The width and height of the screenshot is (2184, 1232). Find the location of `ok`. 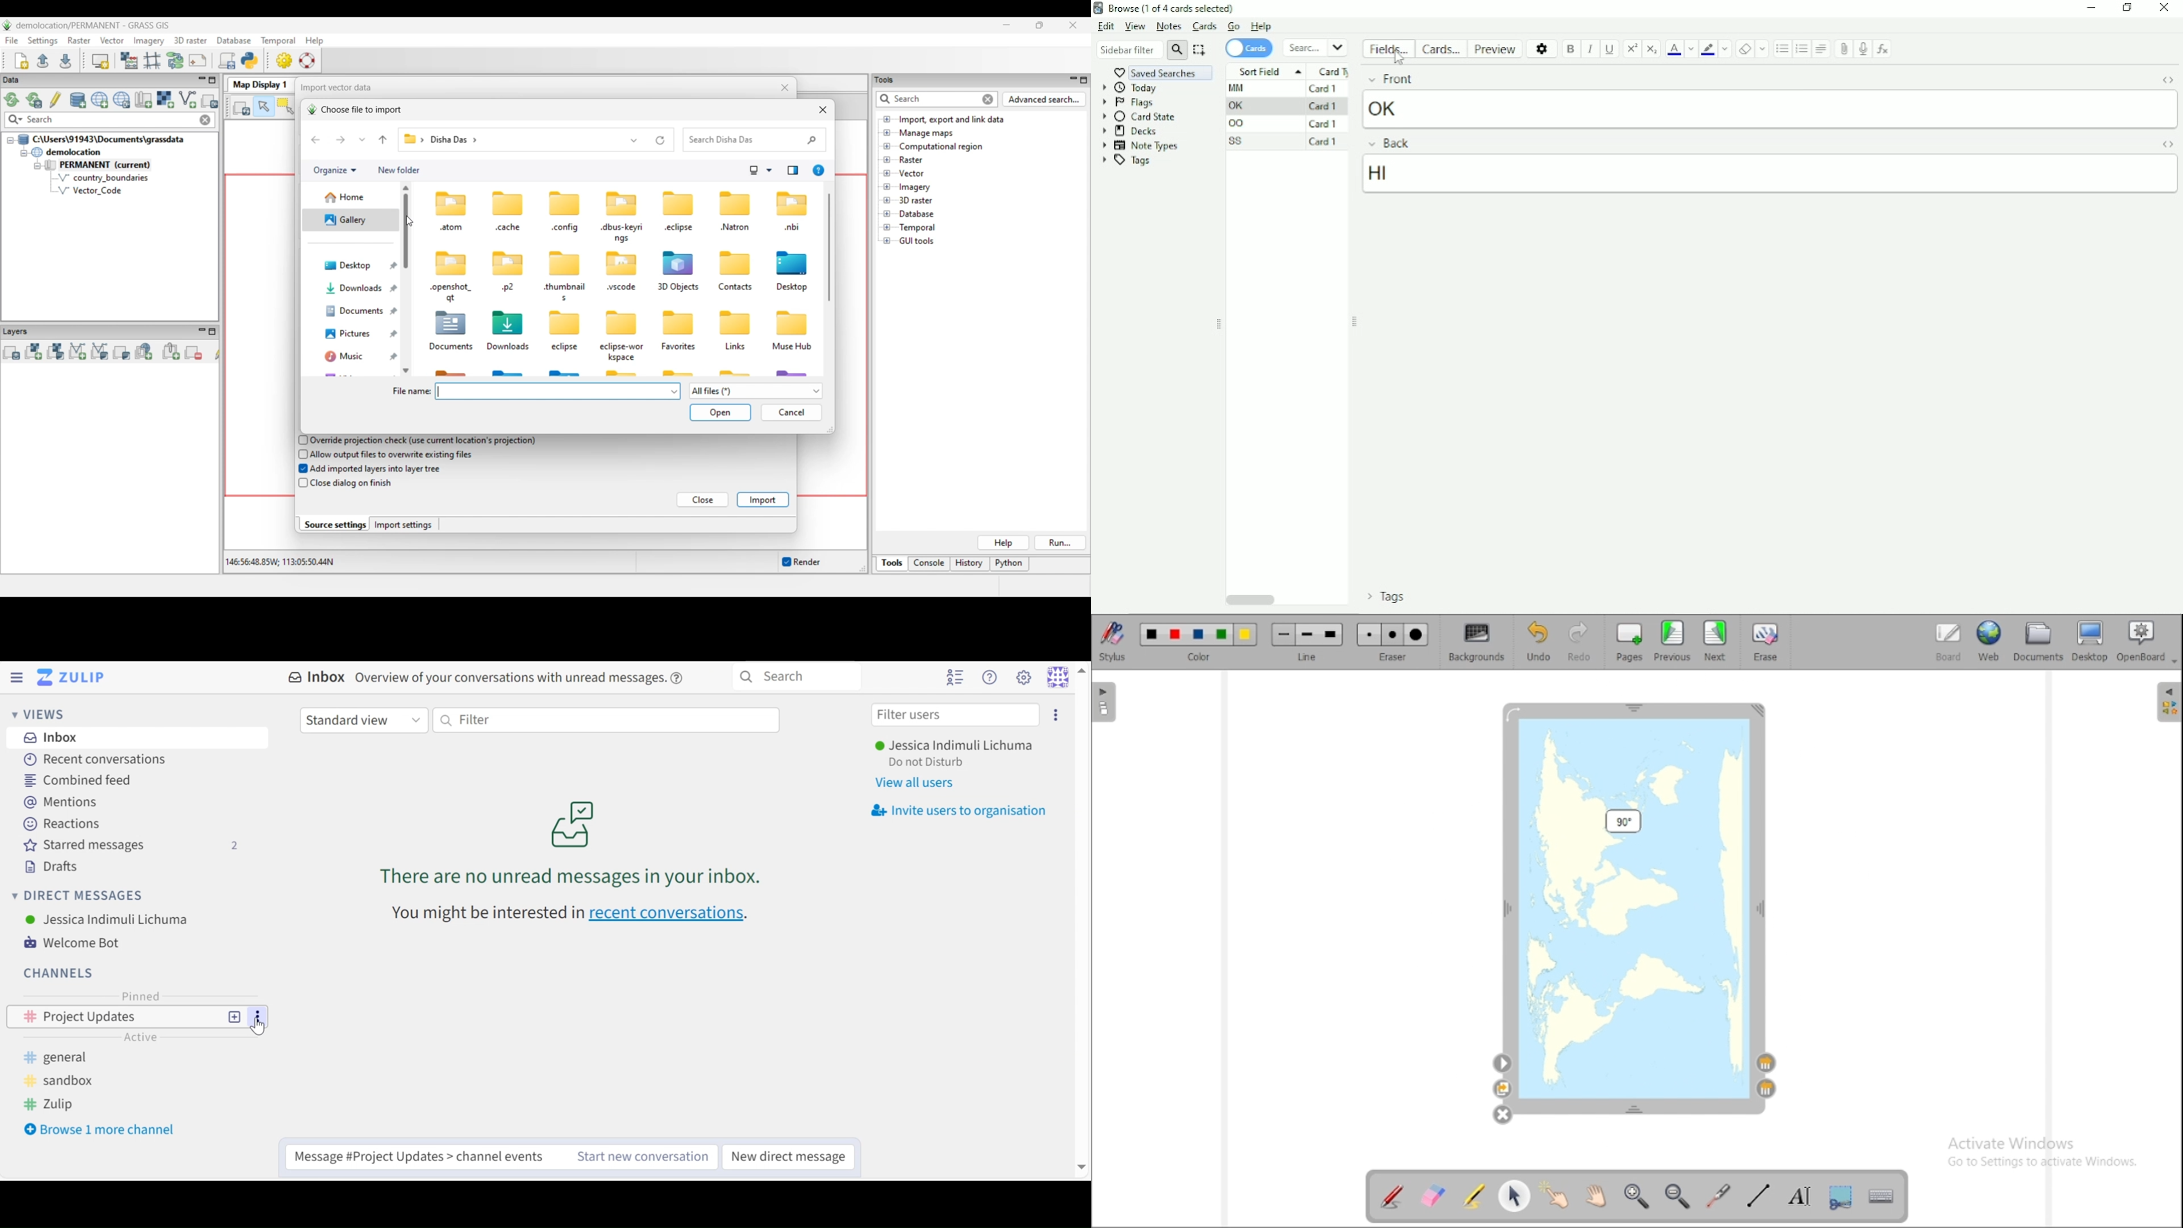

ok is located at coordinates (1395, 108).